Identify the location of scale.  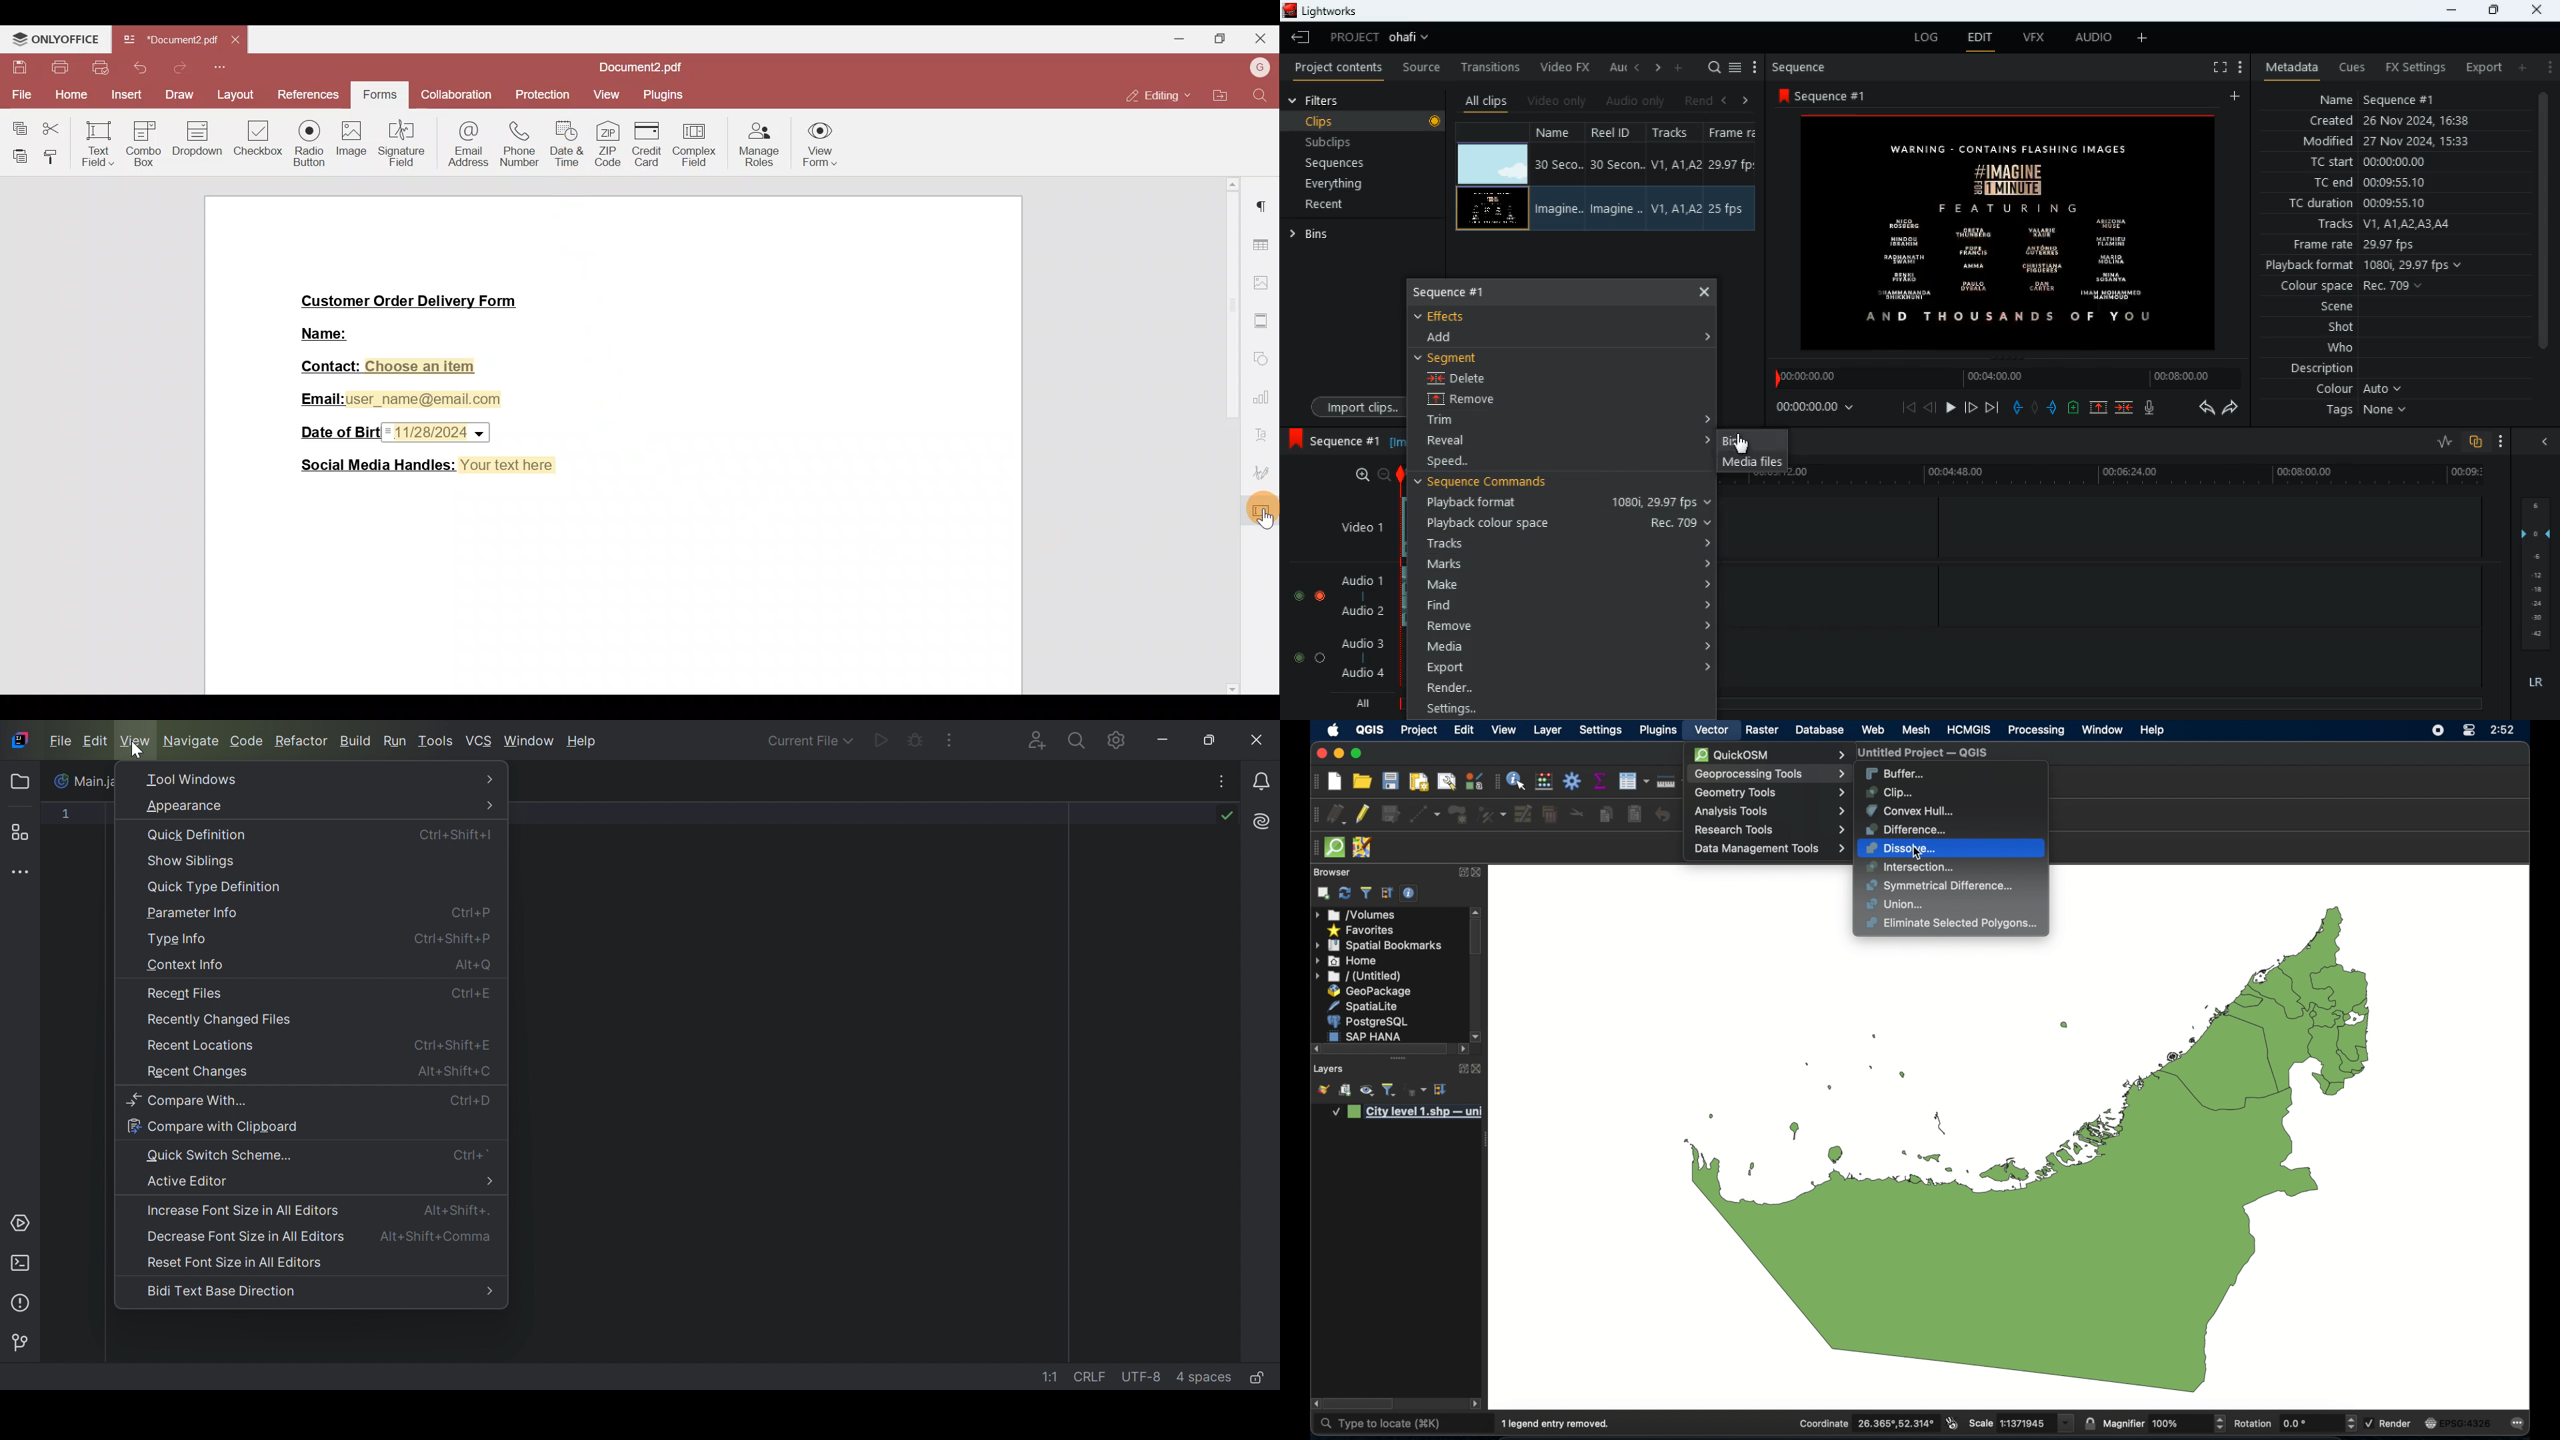
(2021, 1423).